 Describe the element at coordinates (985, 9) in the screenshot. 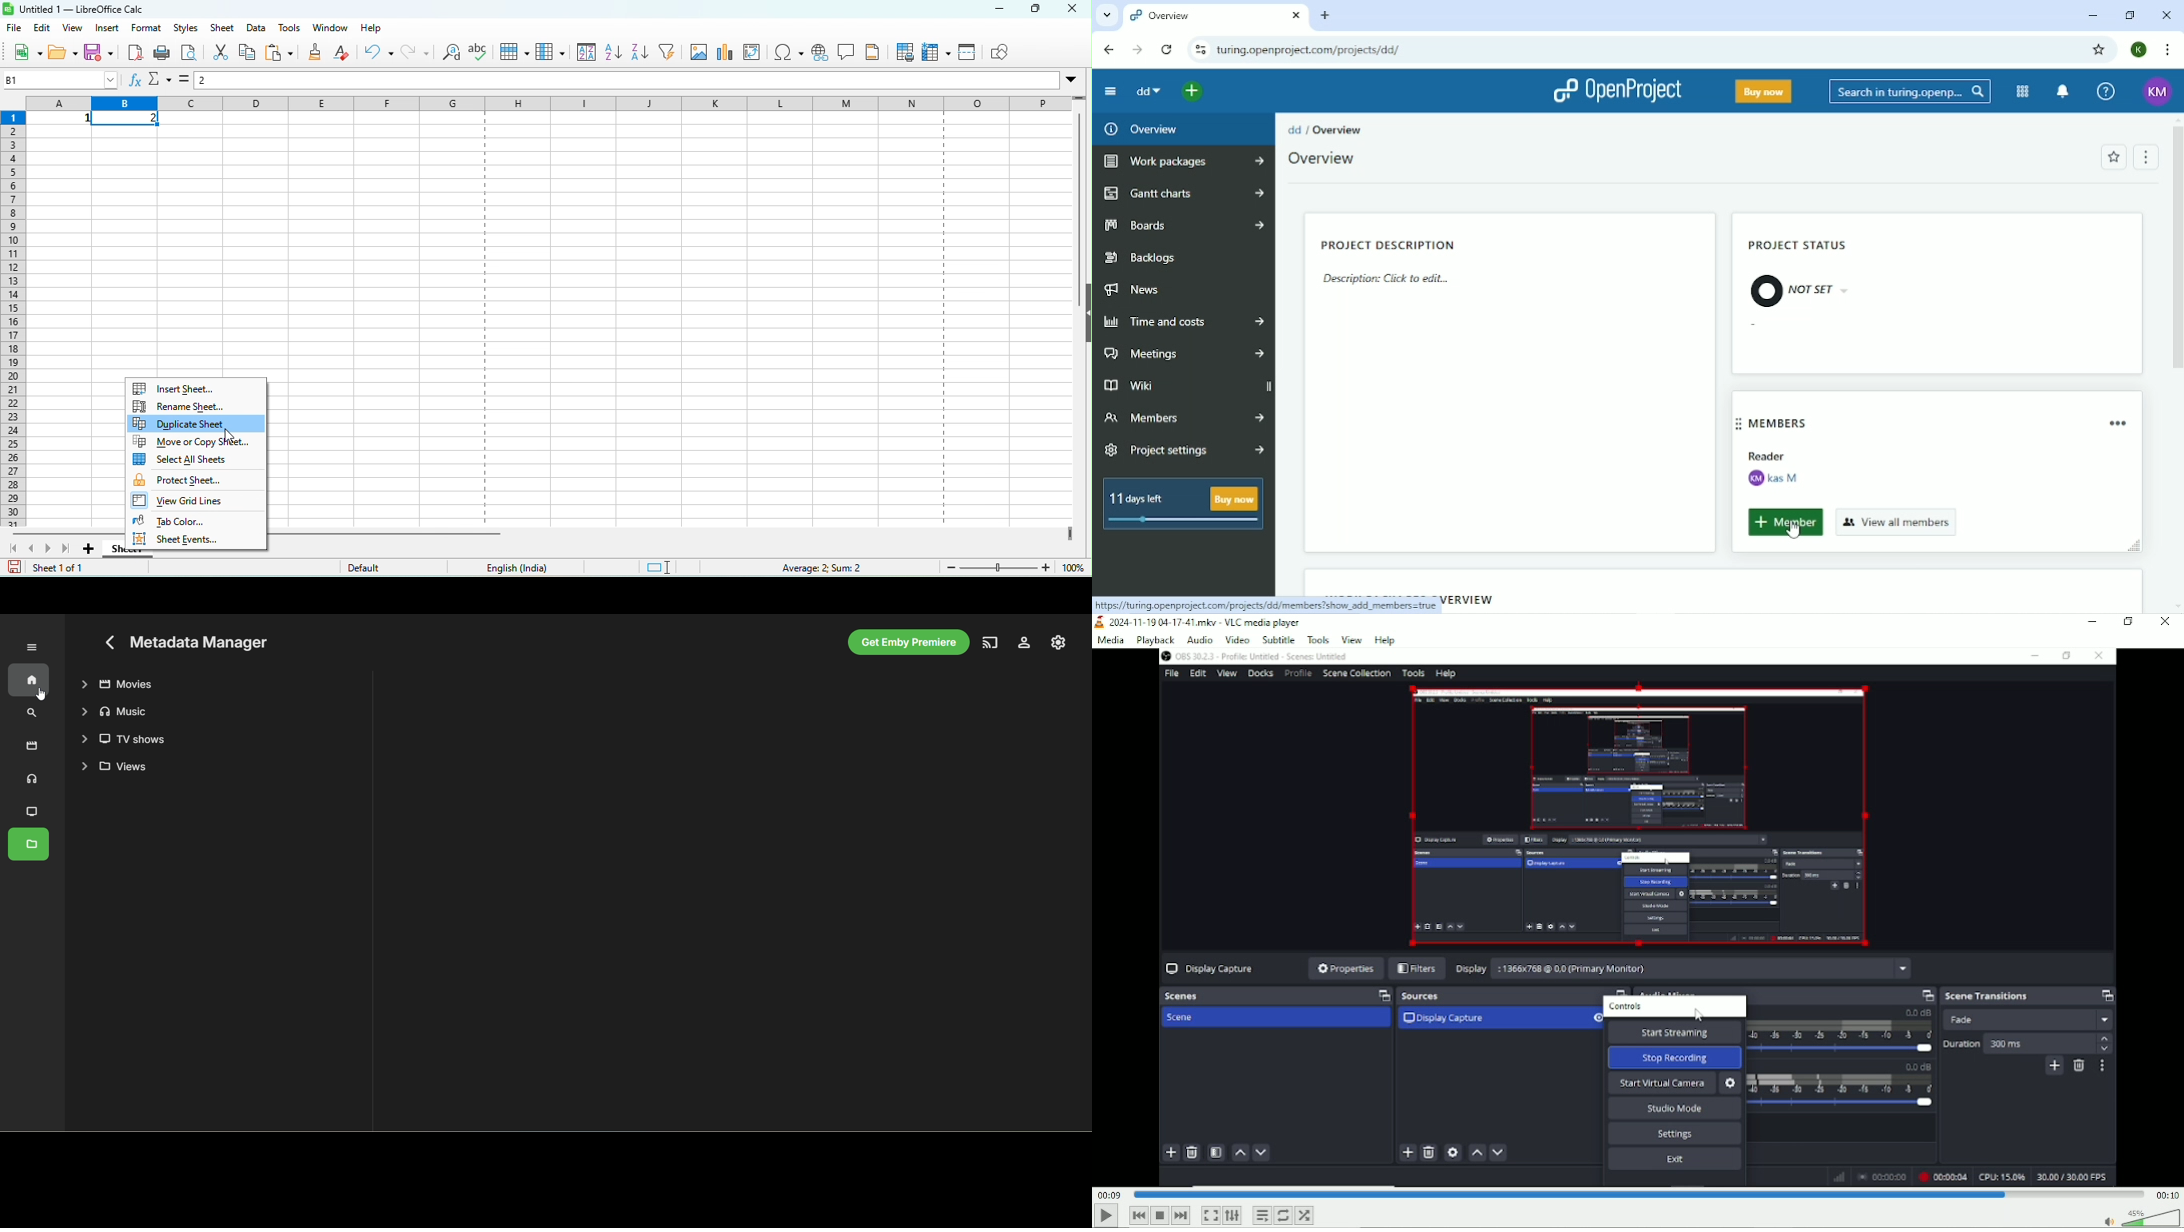

I see `minimize` at that location.